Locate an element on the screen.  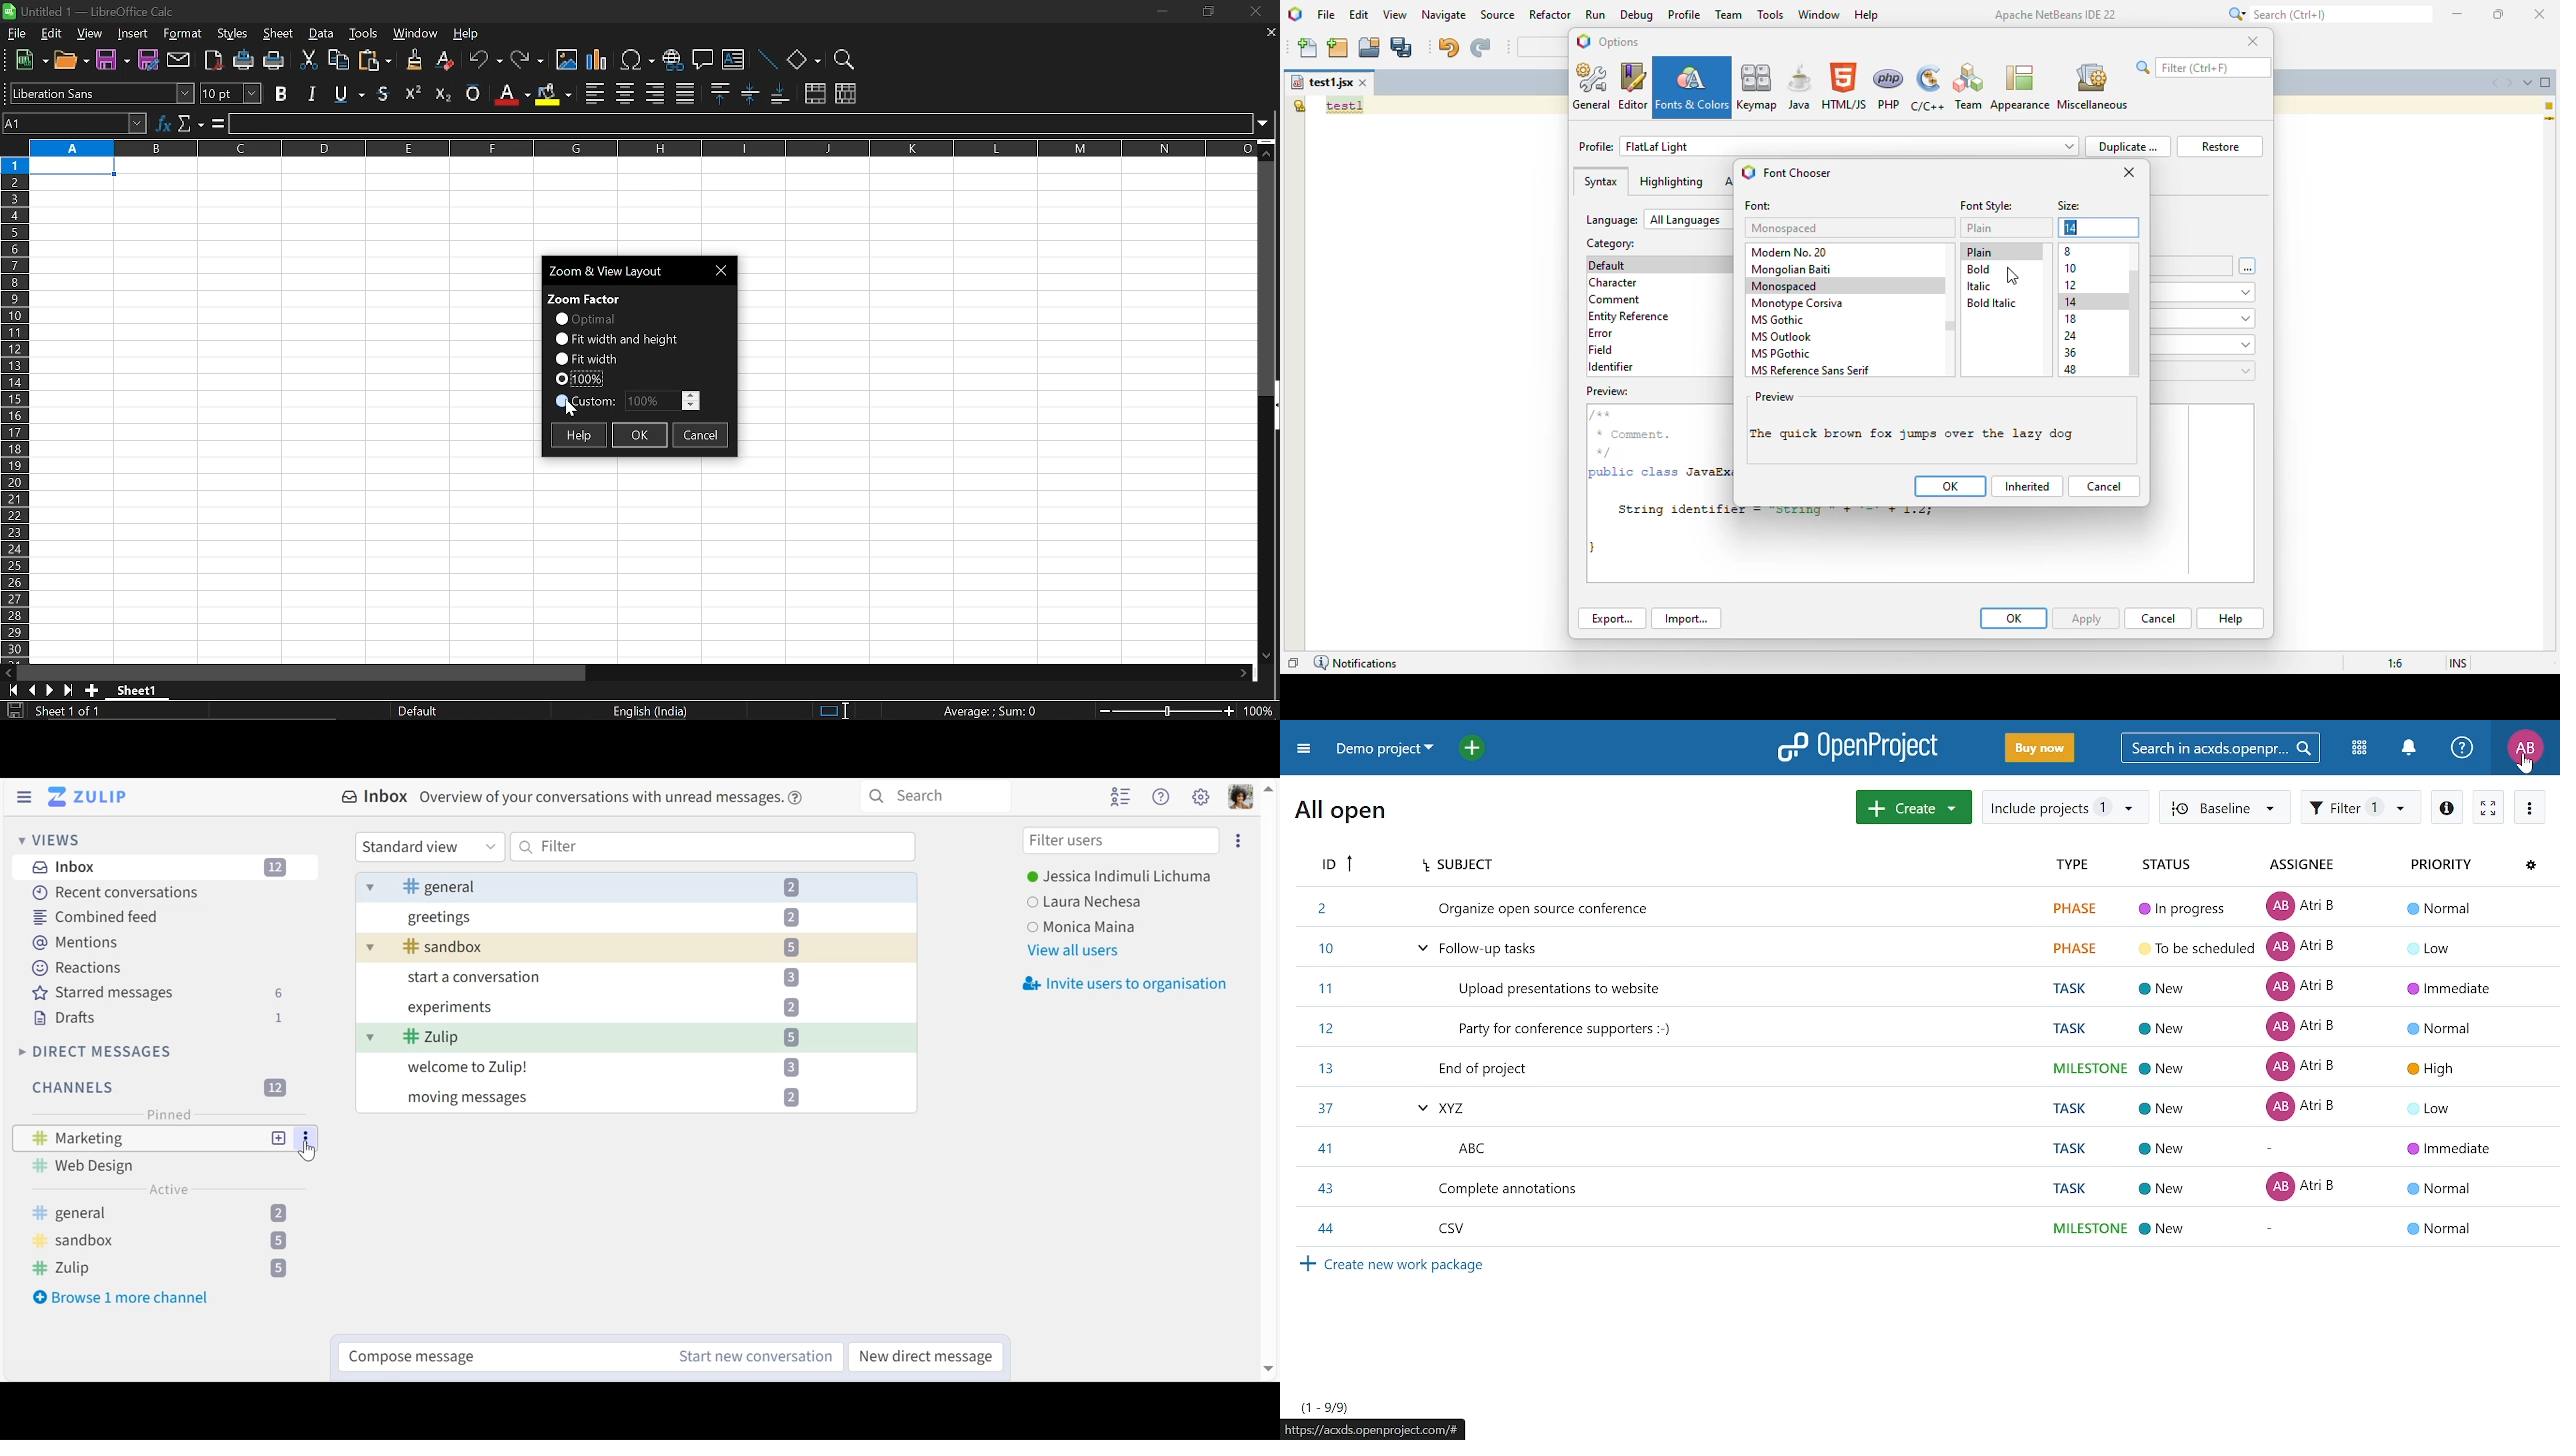
new project is located at coordinates (1338, 48).